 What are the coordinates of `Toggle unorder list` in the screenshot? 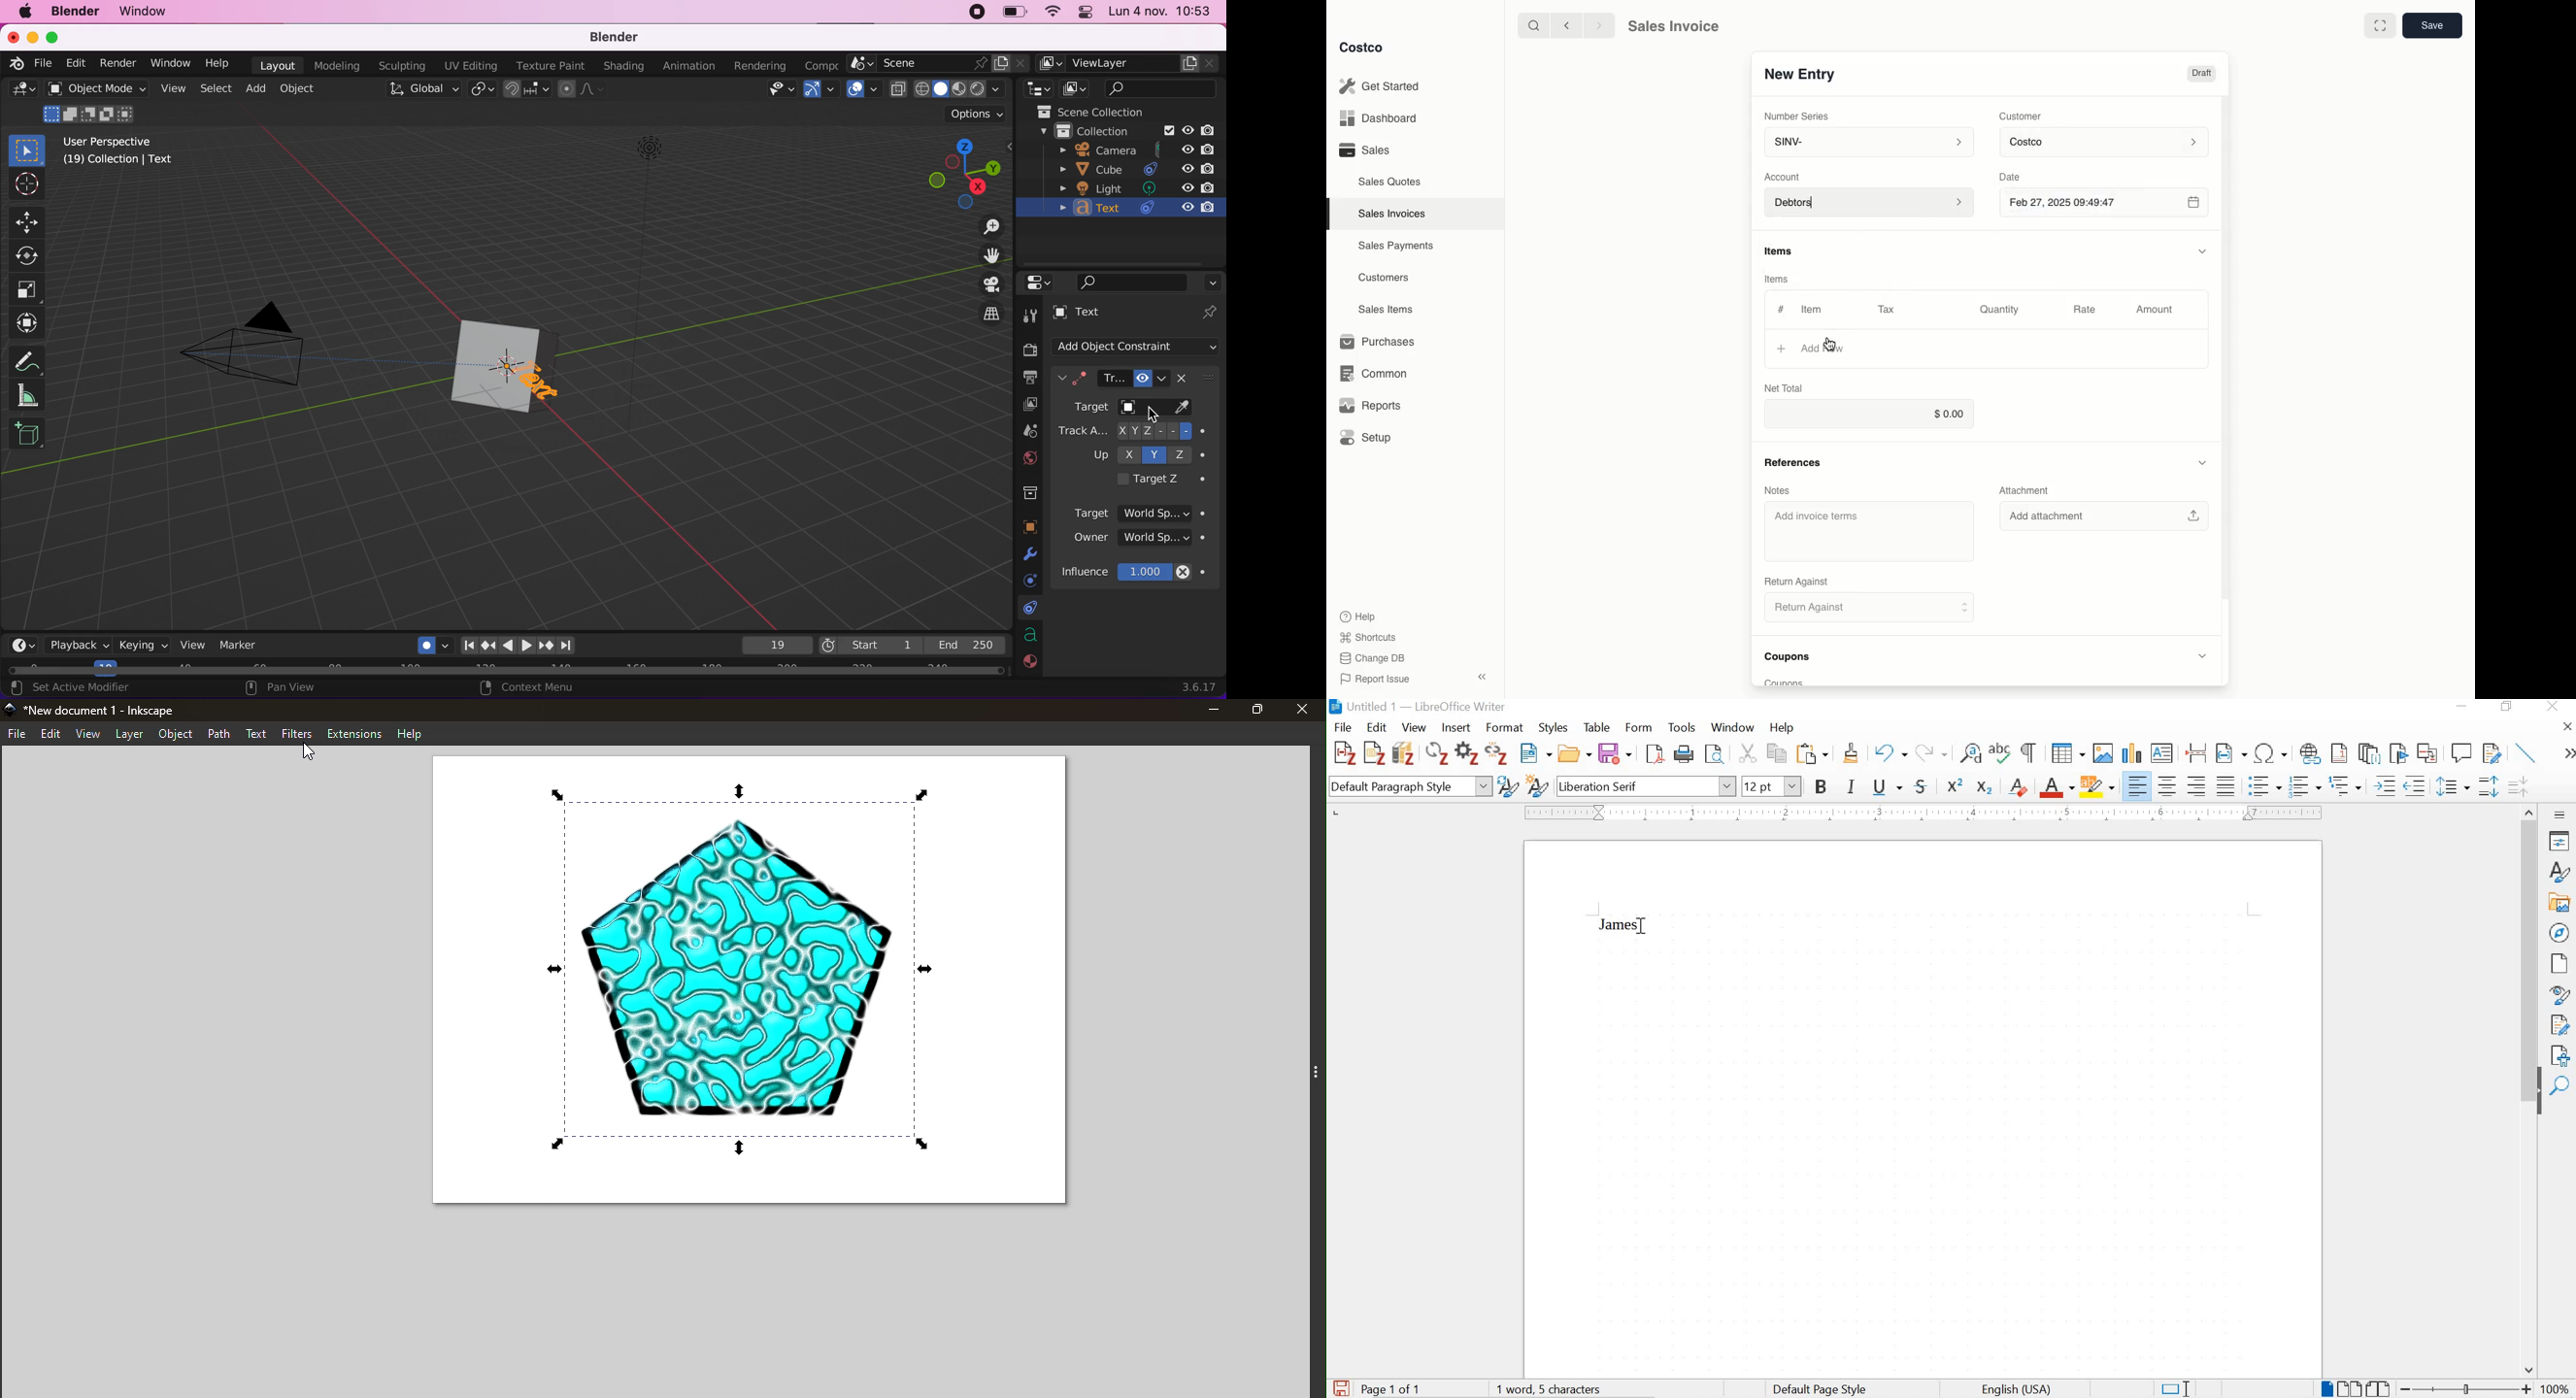 It's located at (2263, 784).